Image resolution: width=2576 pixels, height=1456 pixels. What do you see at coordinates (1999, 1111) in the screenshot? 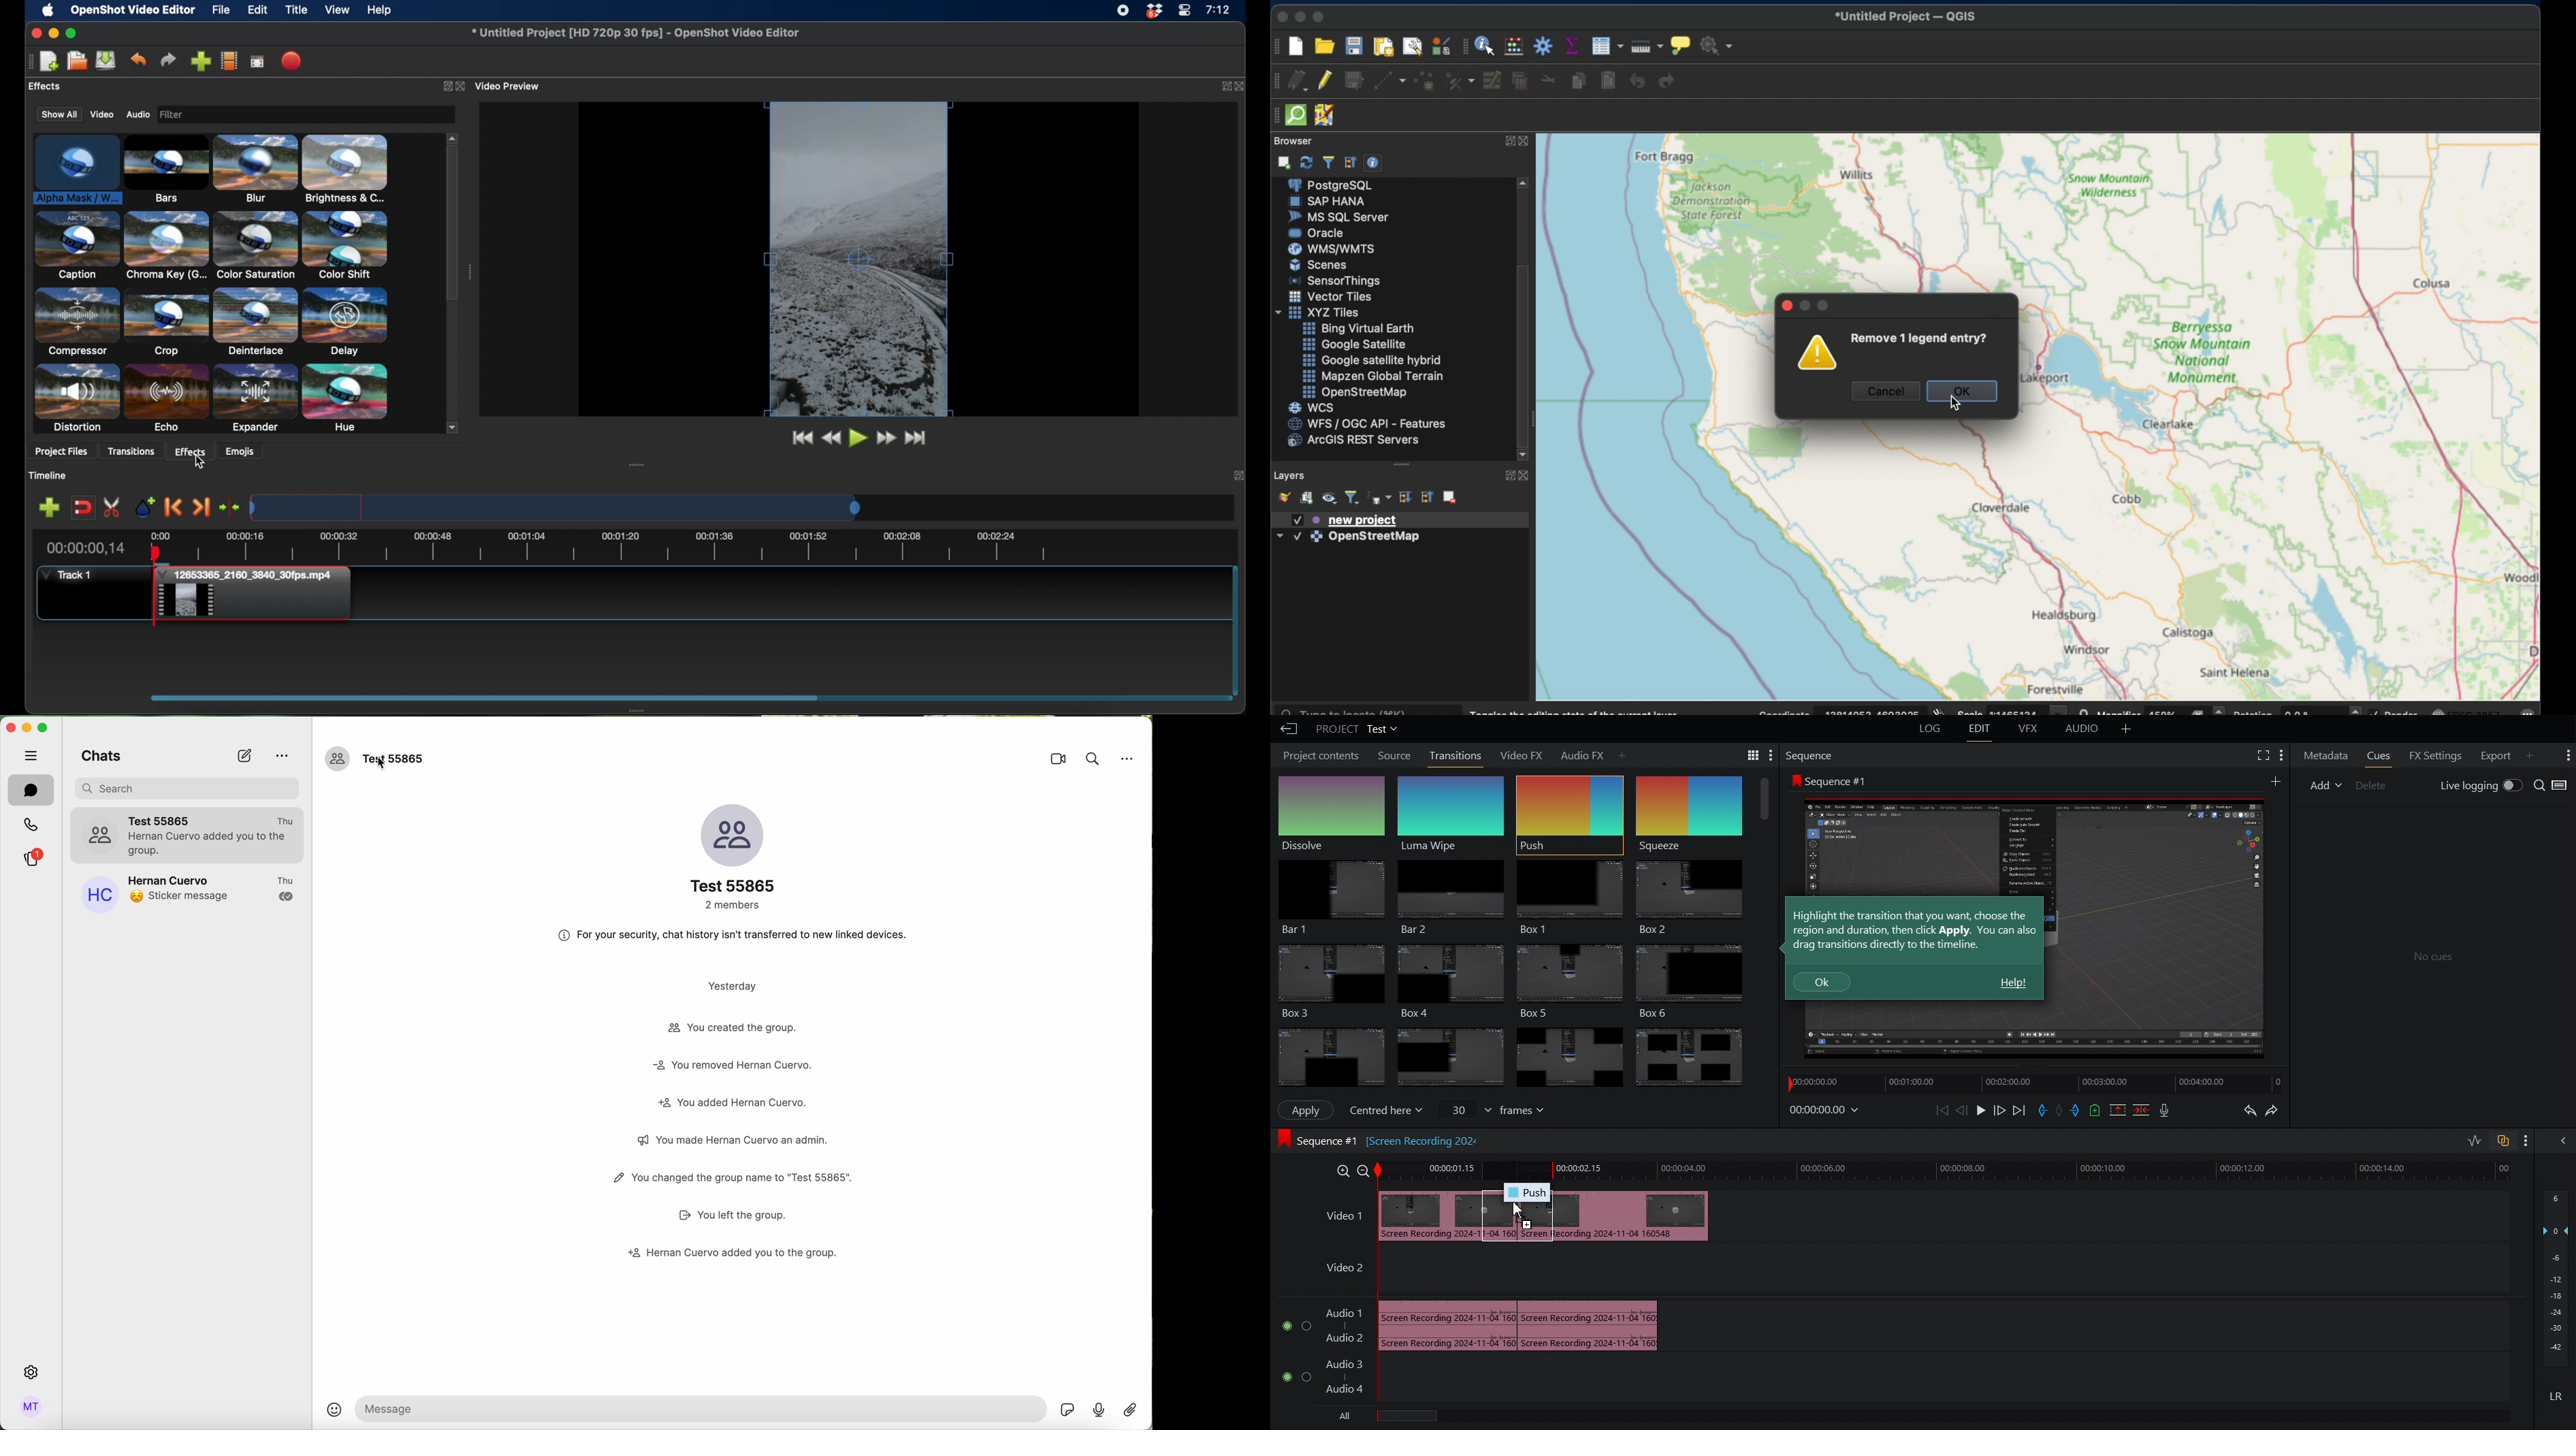
I see `Move Forward` at bounding box center [1999, 1111].